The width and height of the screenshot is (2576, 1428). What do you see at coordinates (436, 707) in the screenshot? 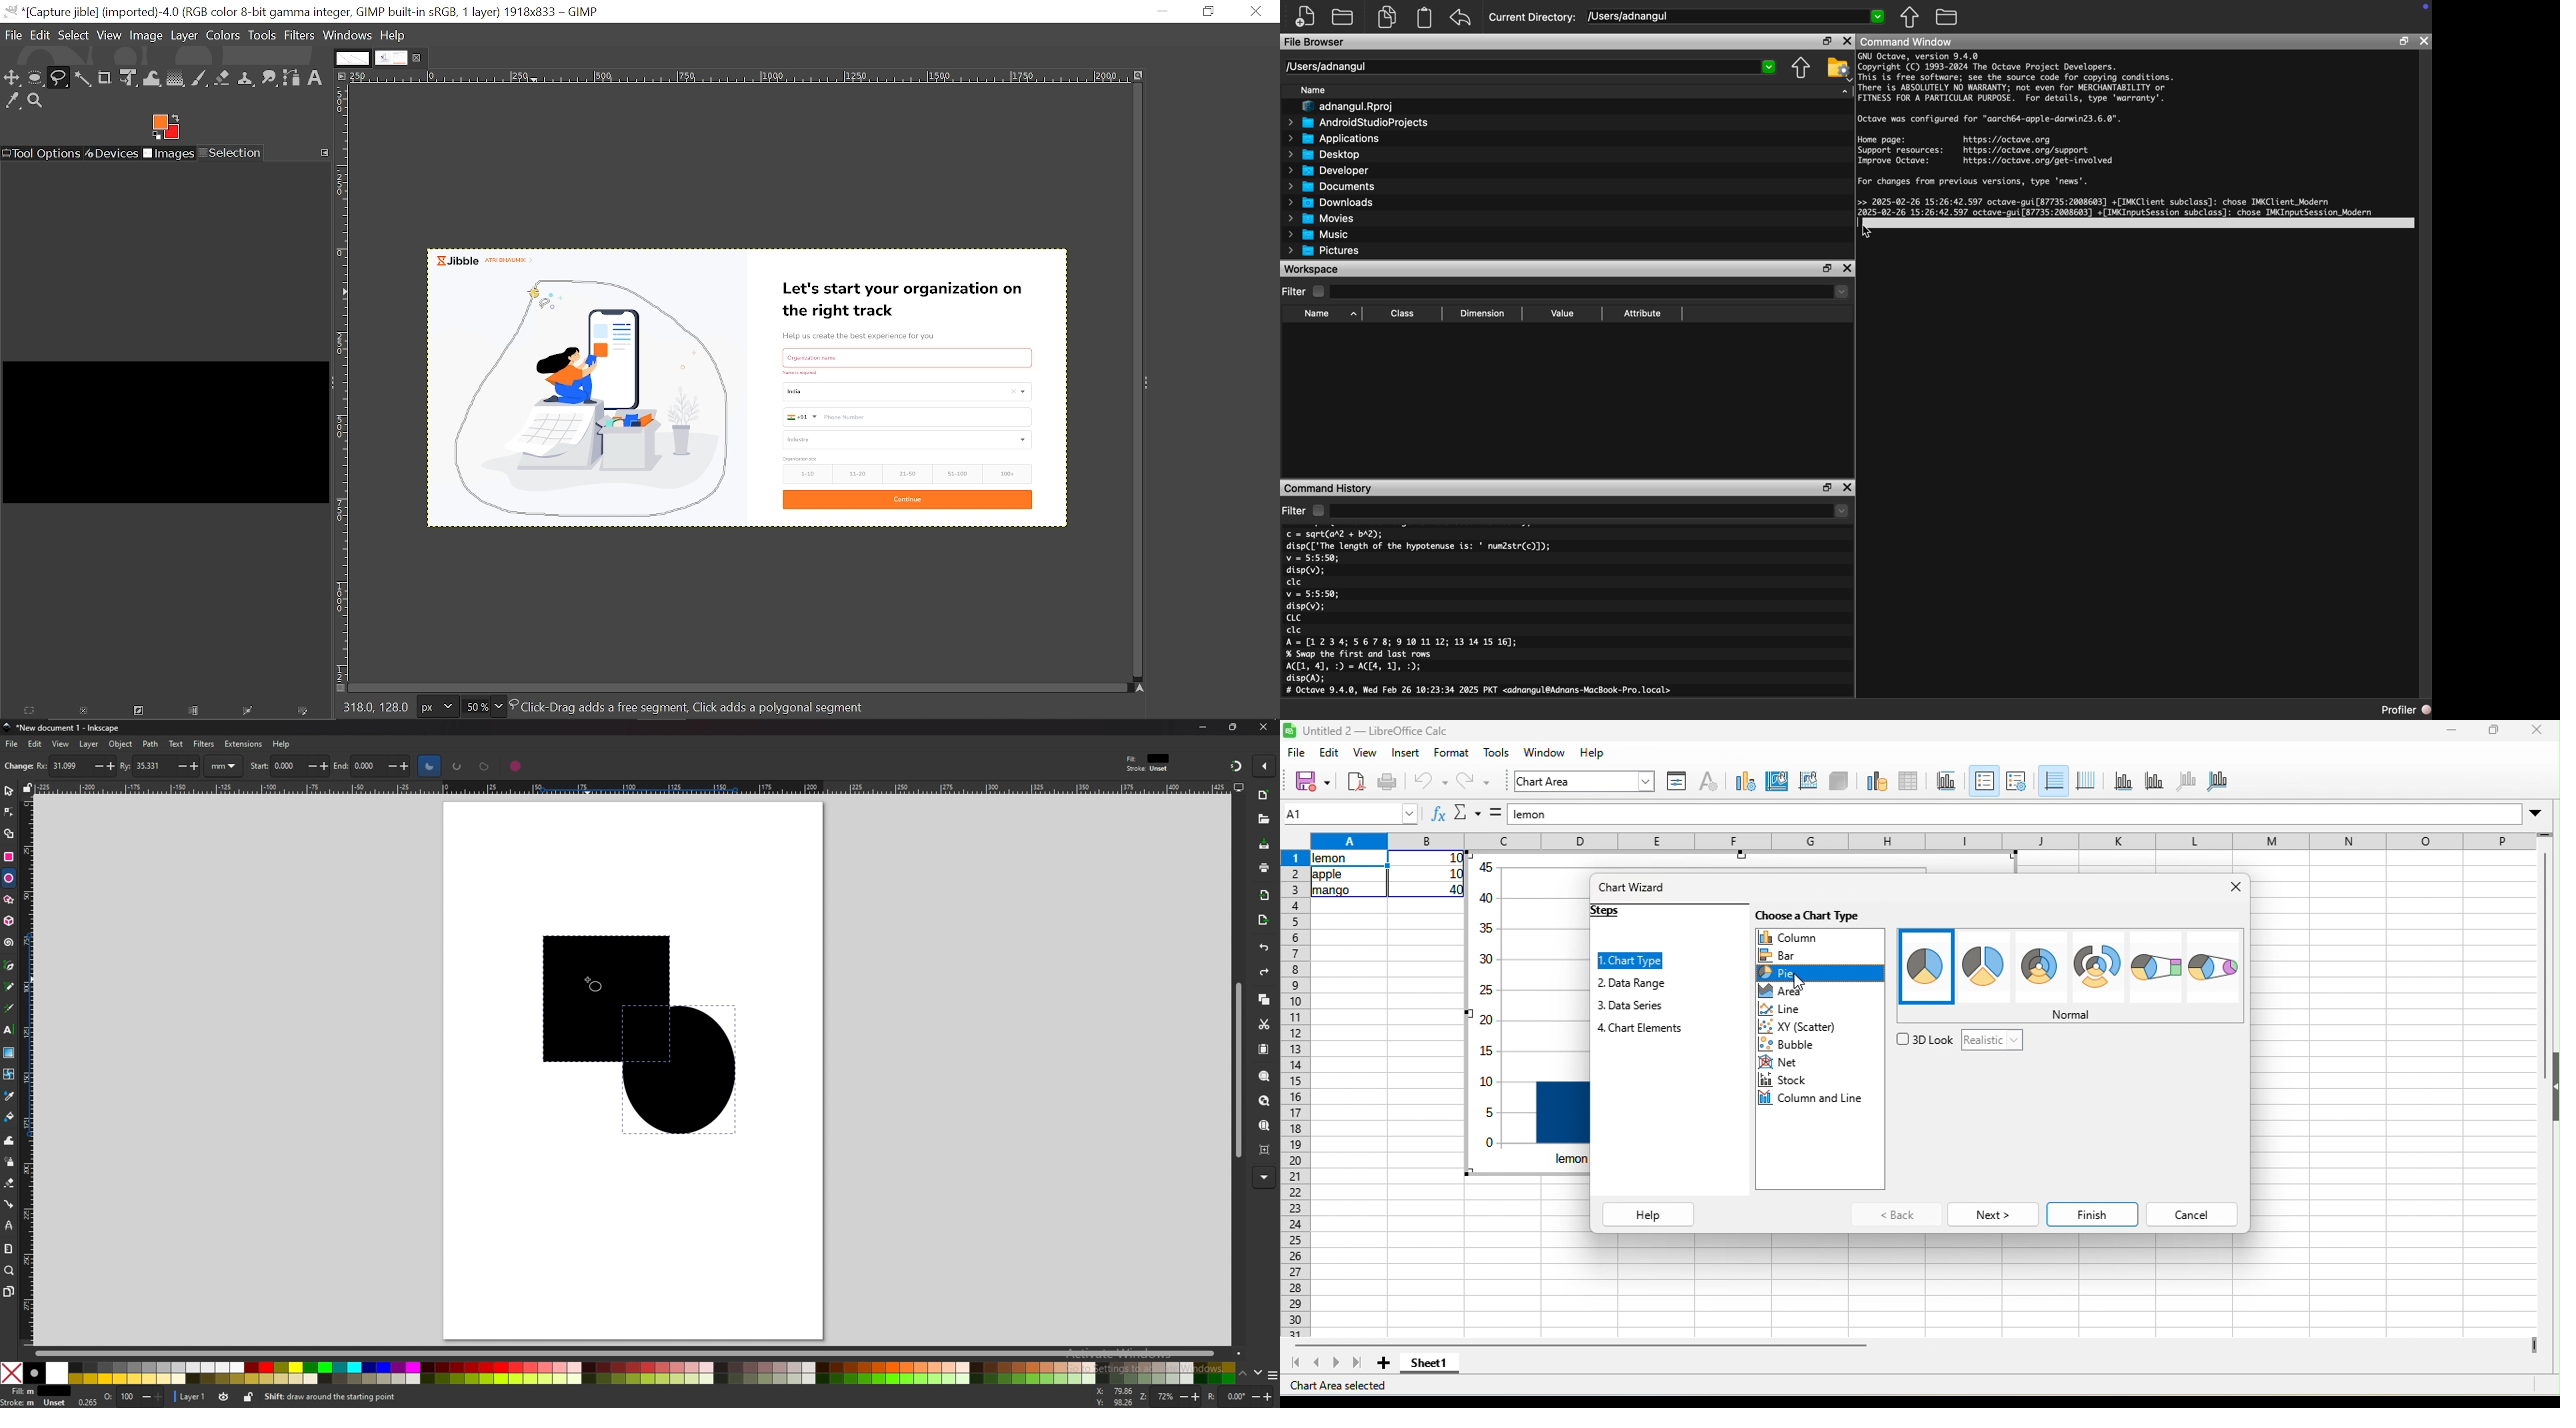
I see `Current image units` at bounding box center [436, 707].